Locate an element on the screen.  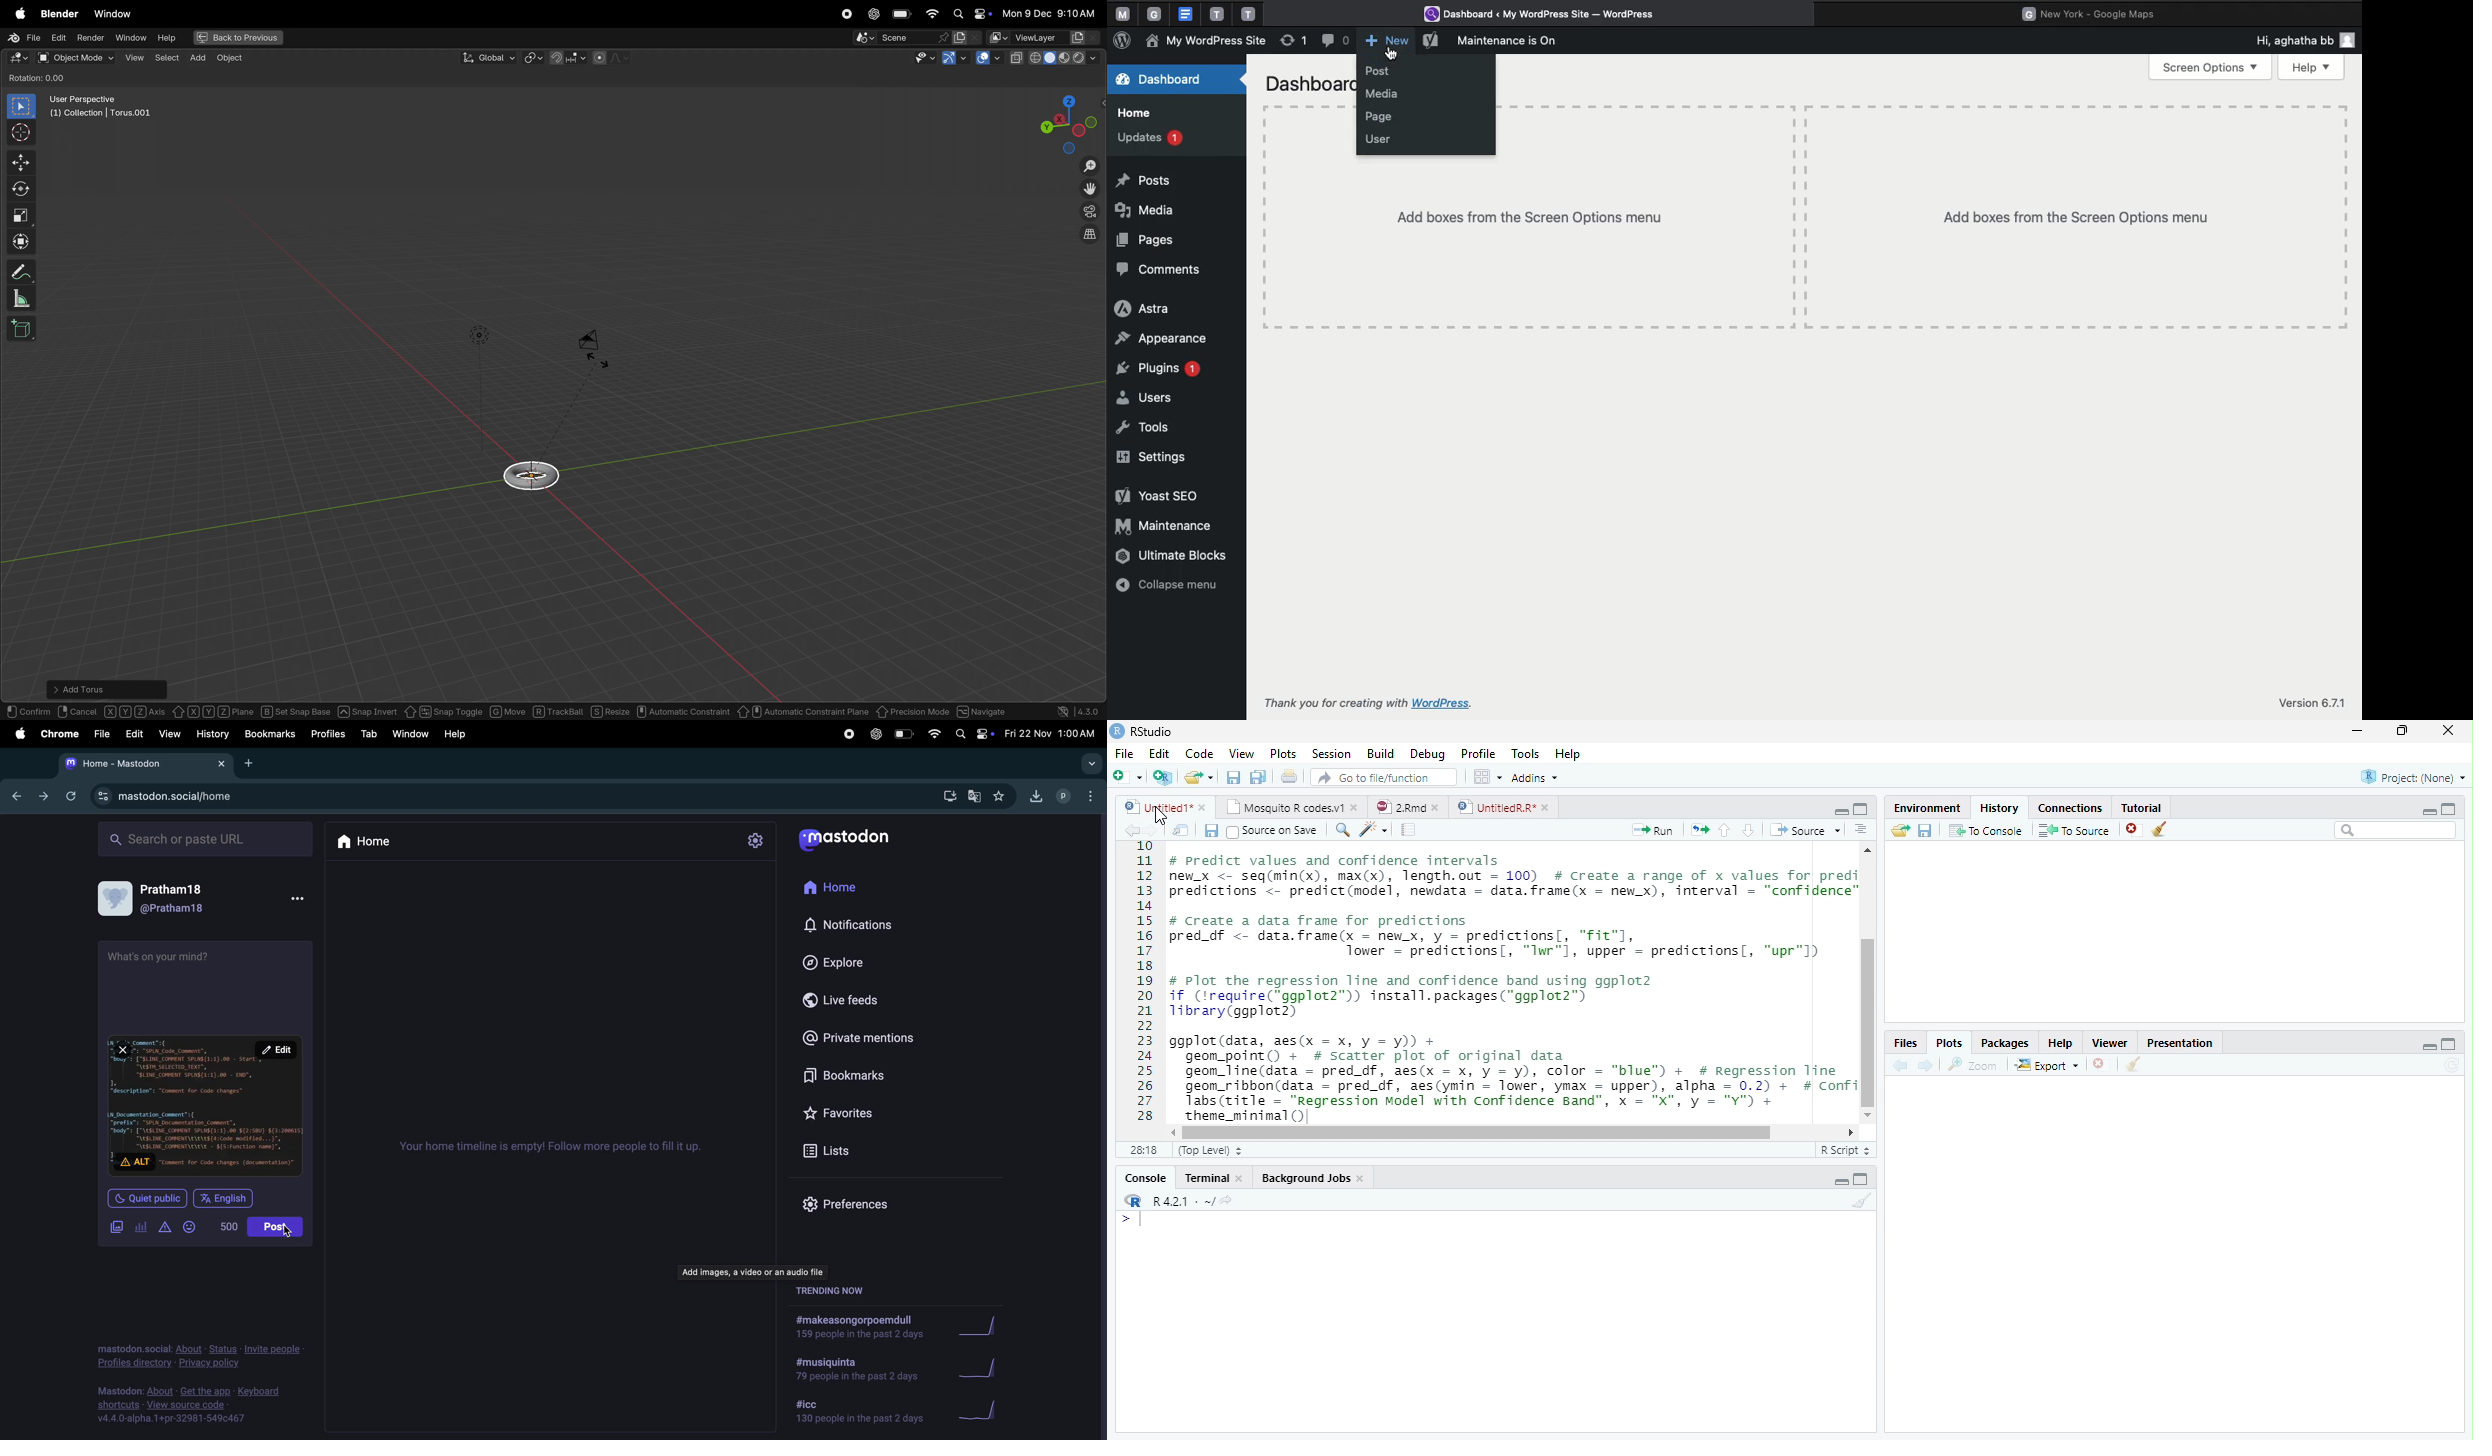
R studio is located at coordinates (1145, 731).